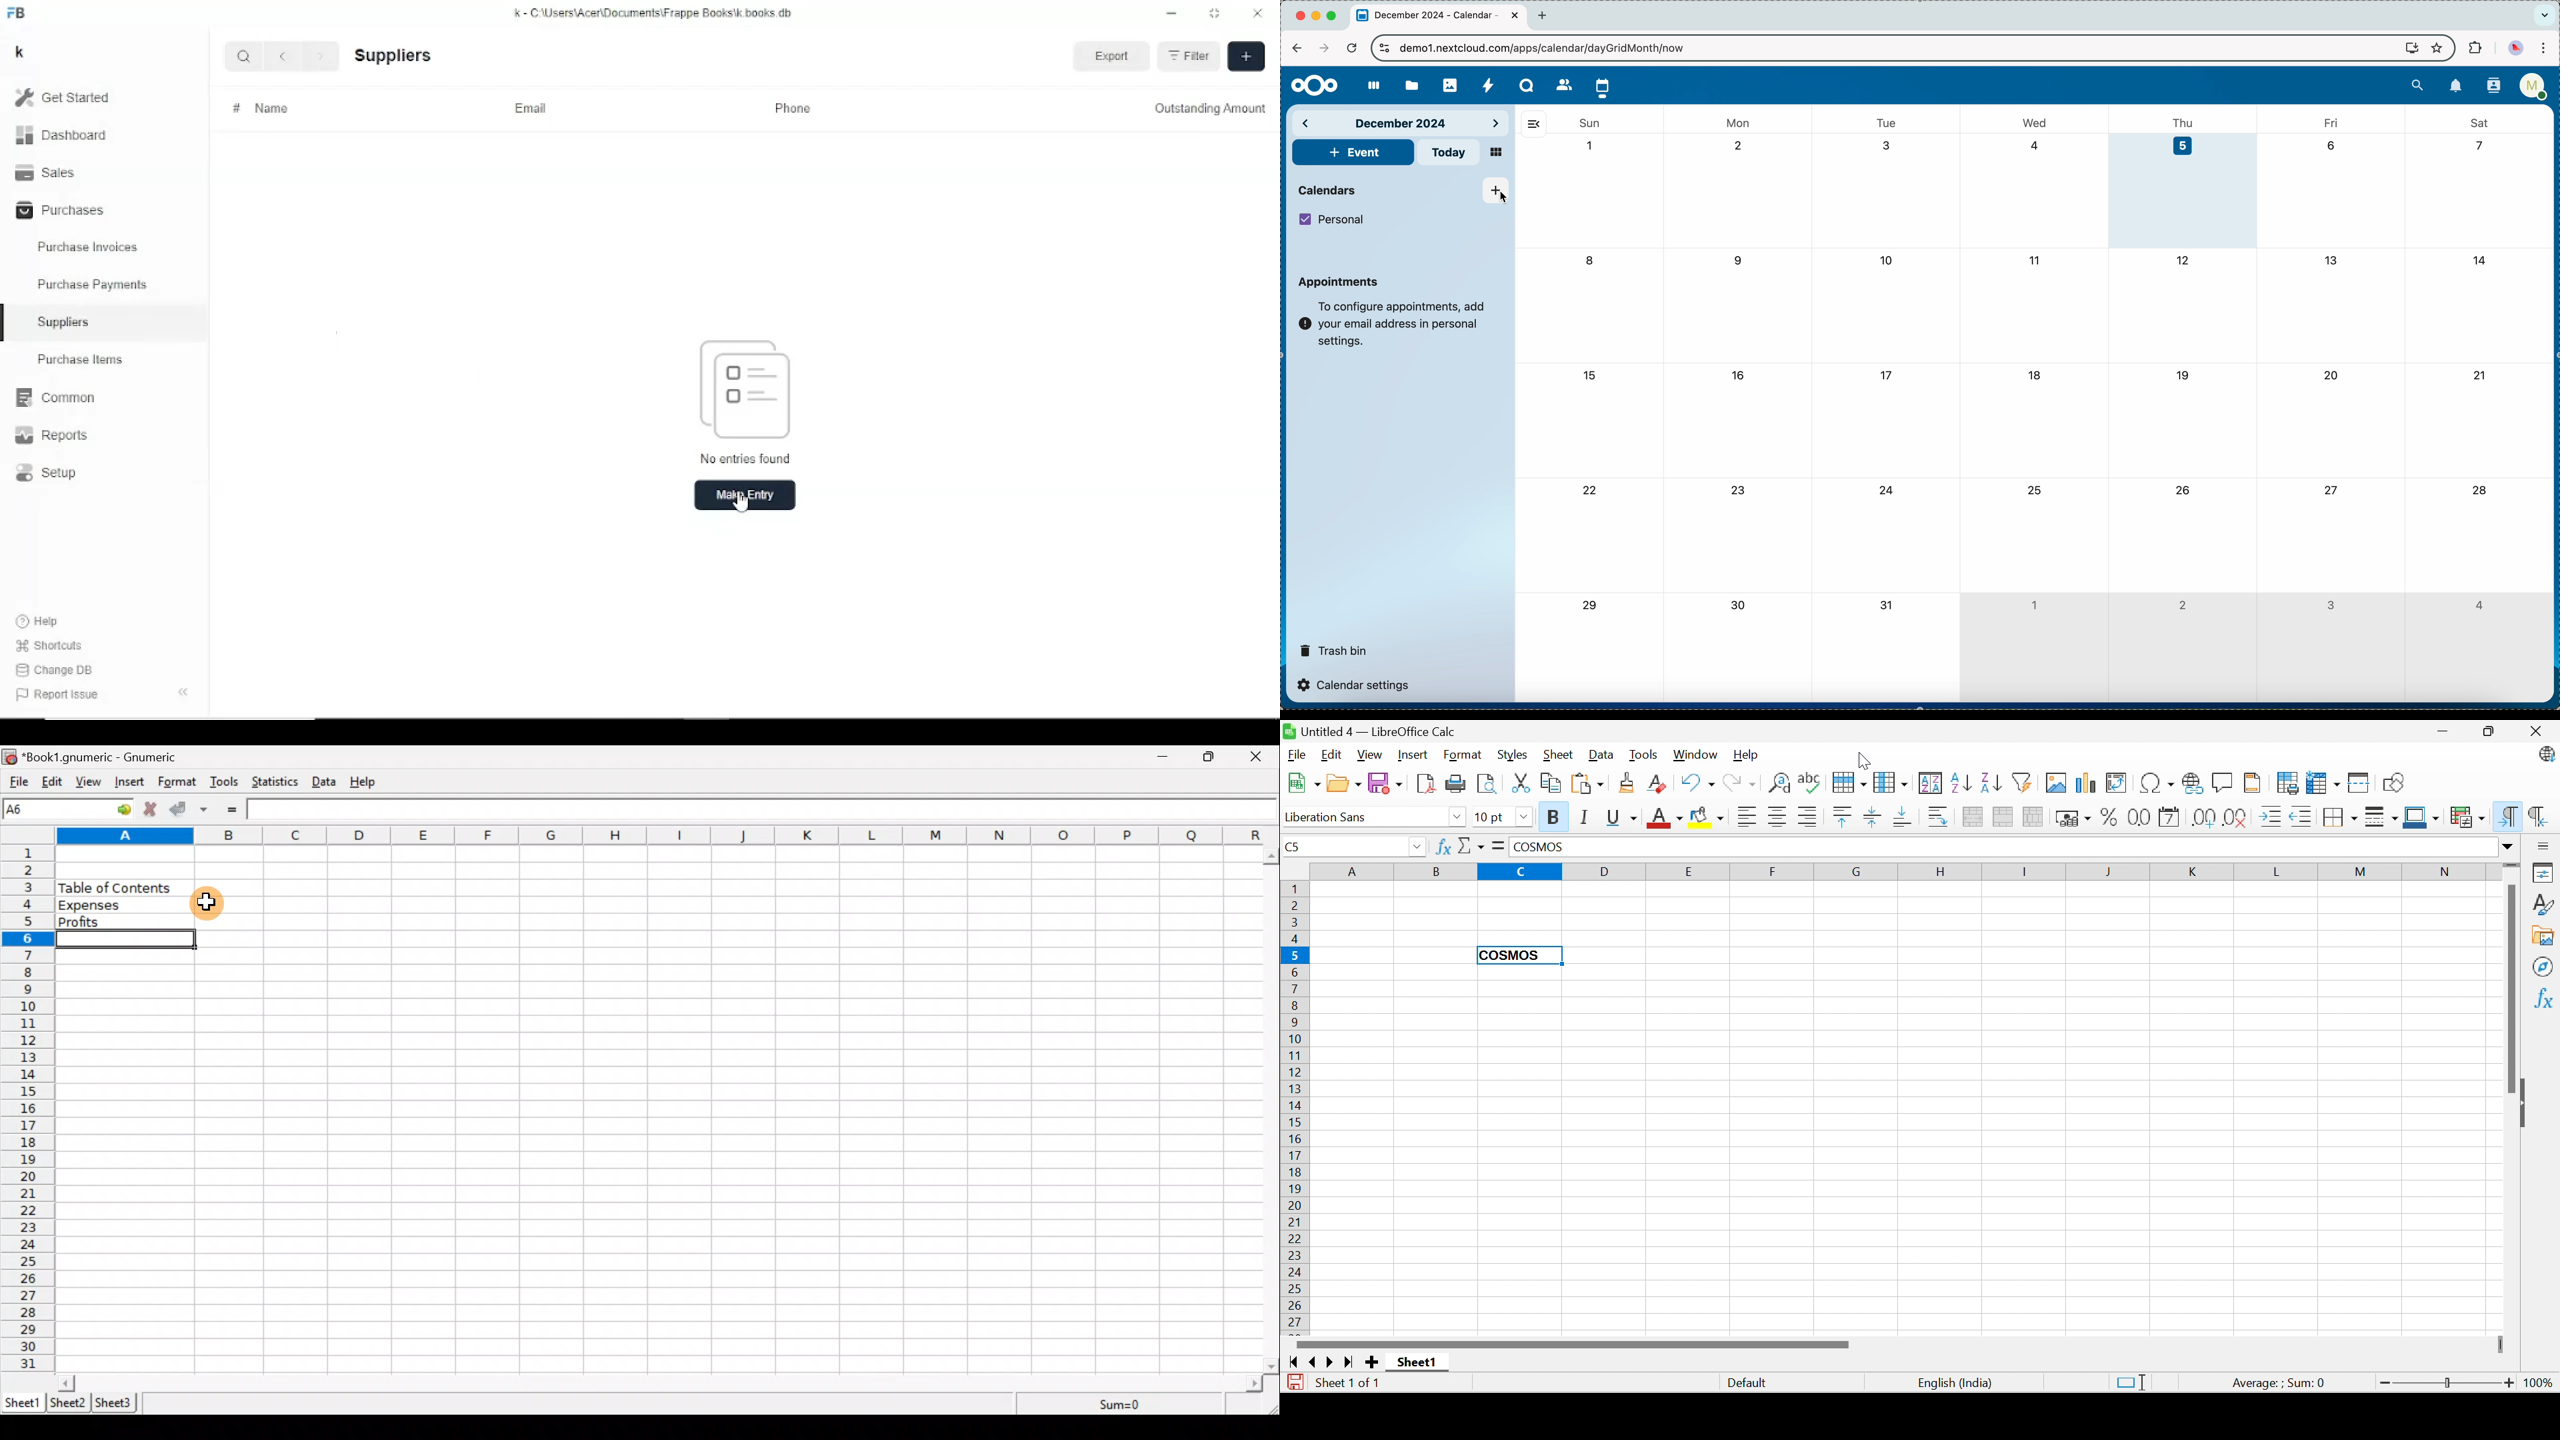 The image size is (2576, 1456). I want to click on Define Print Area, so click(2289, 783).